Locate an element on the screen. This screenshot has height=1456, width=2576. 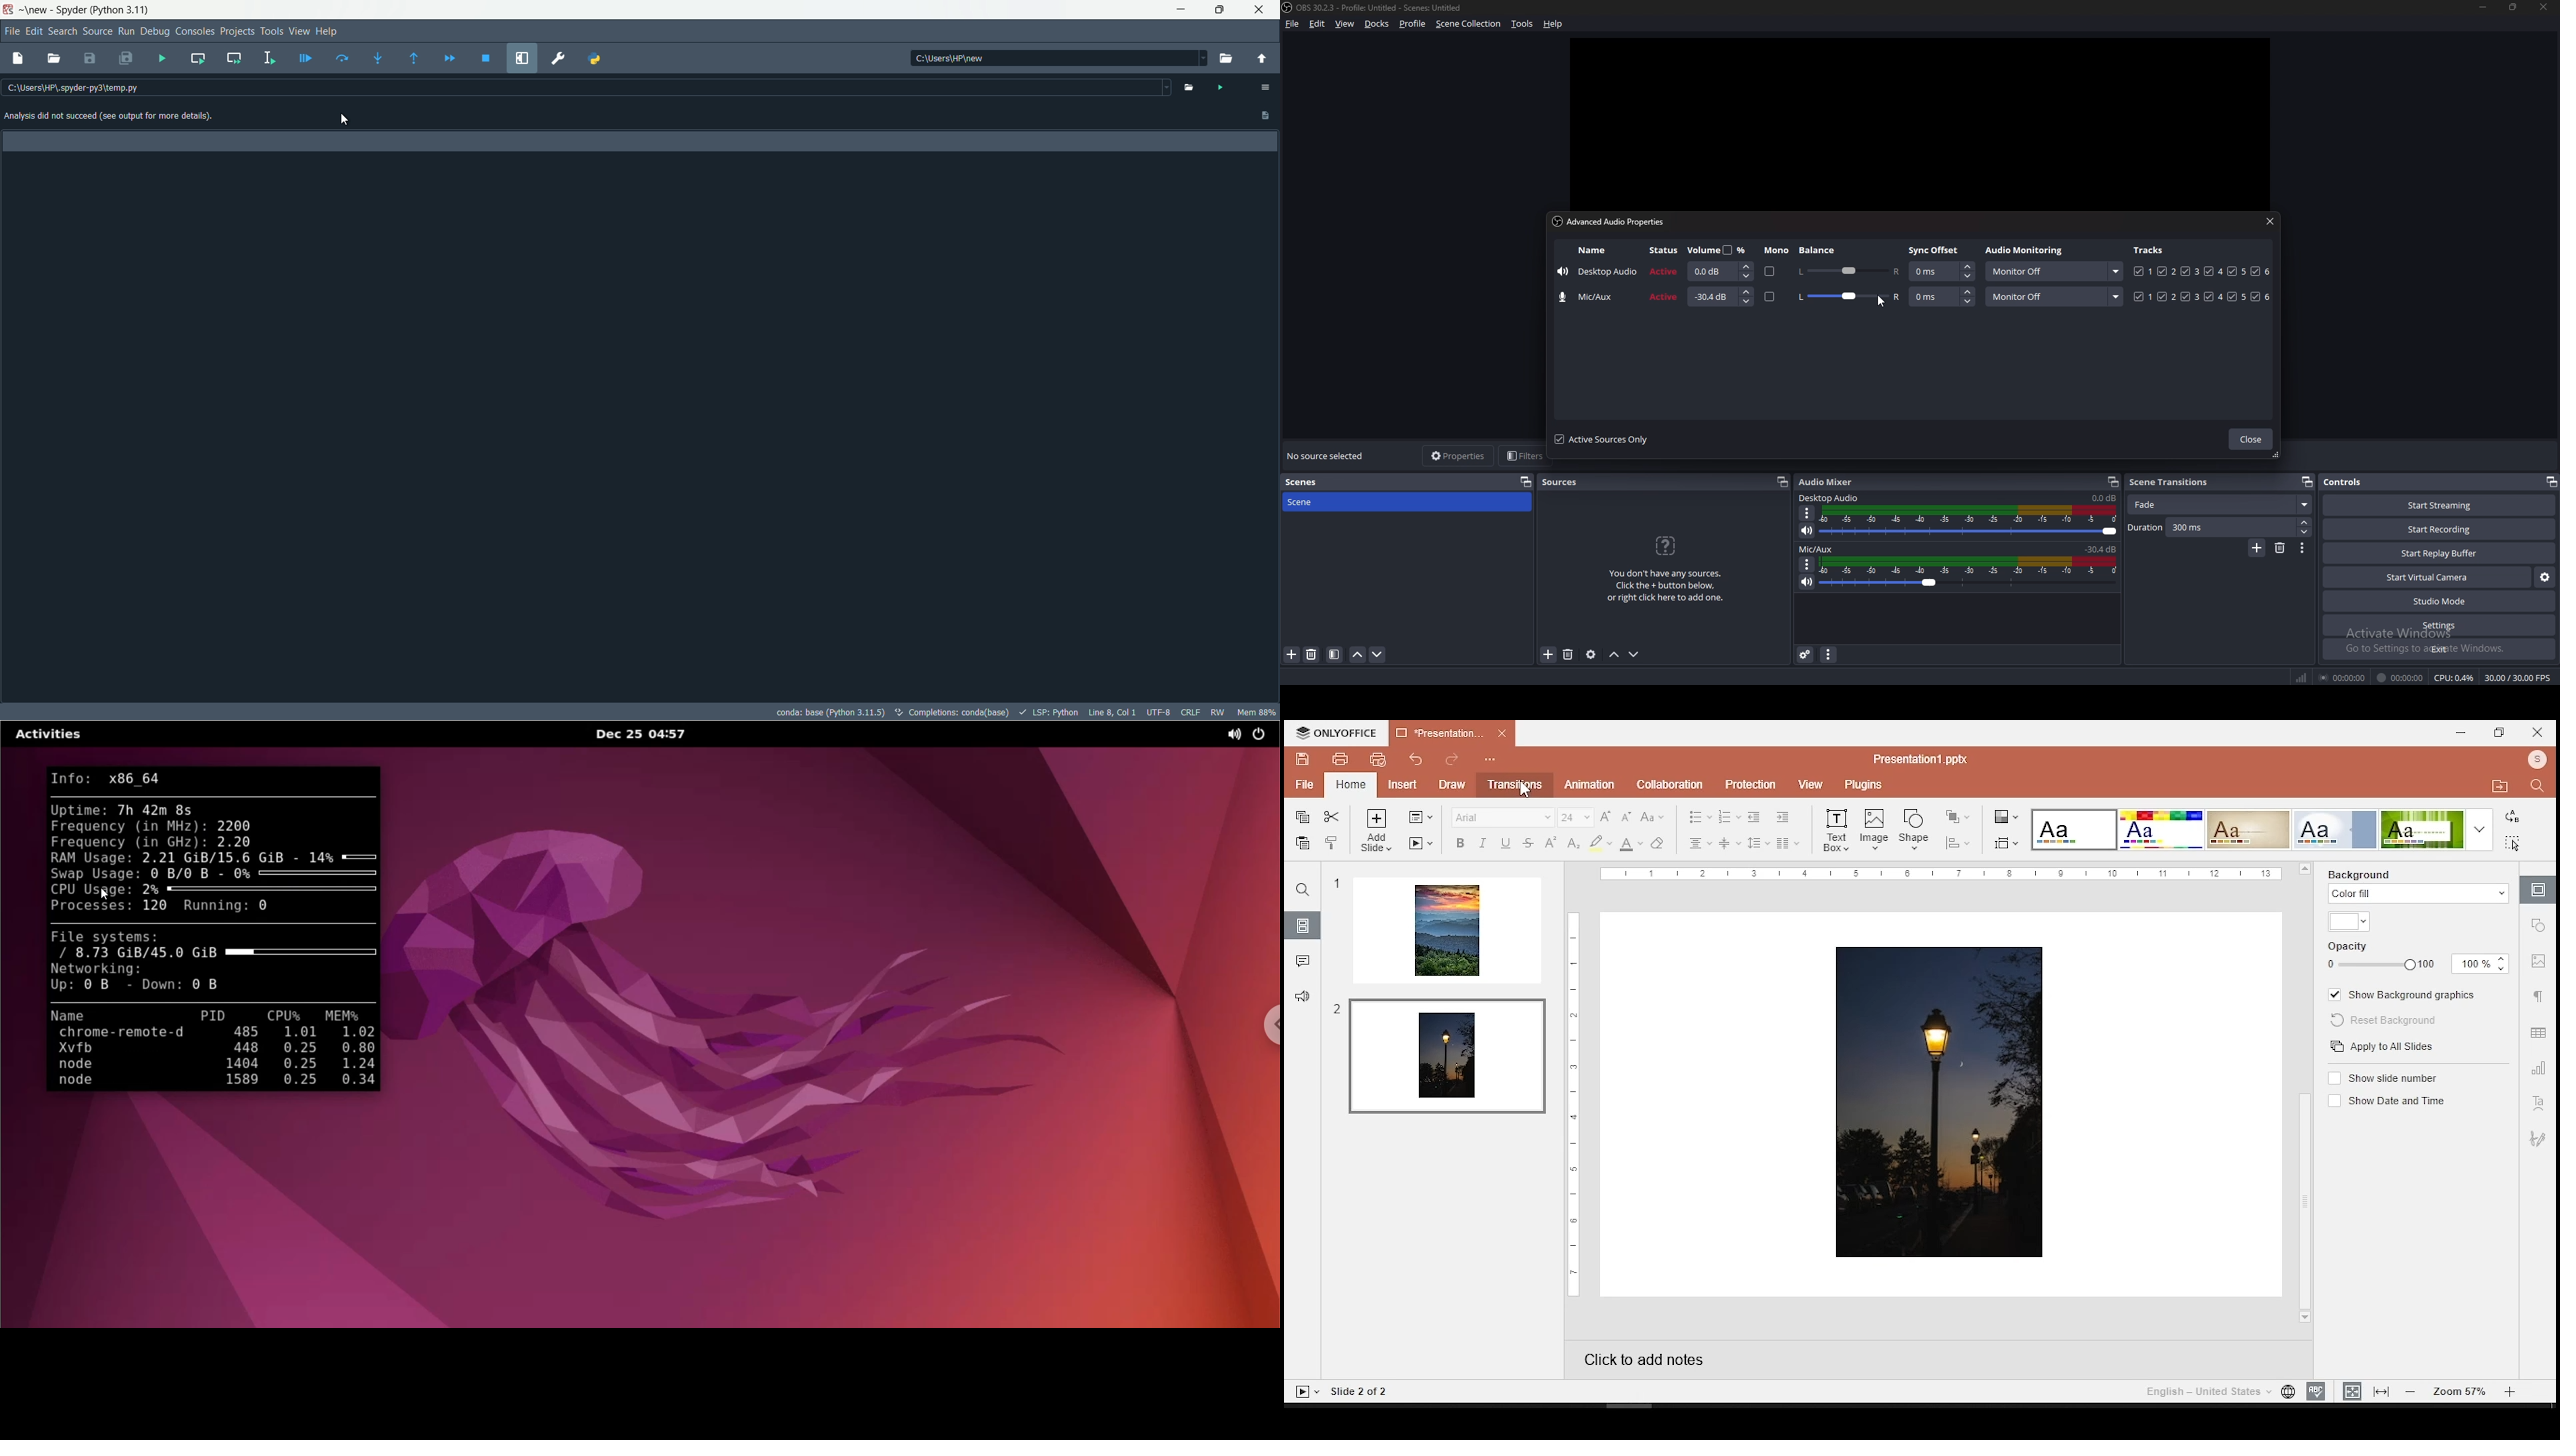
balance adjust is located at coordinates (1848, 271).